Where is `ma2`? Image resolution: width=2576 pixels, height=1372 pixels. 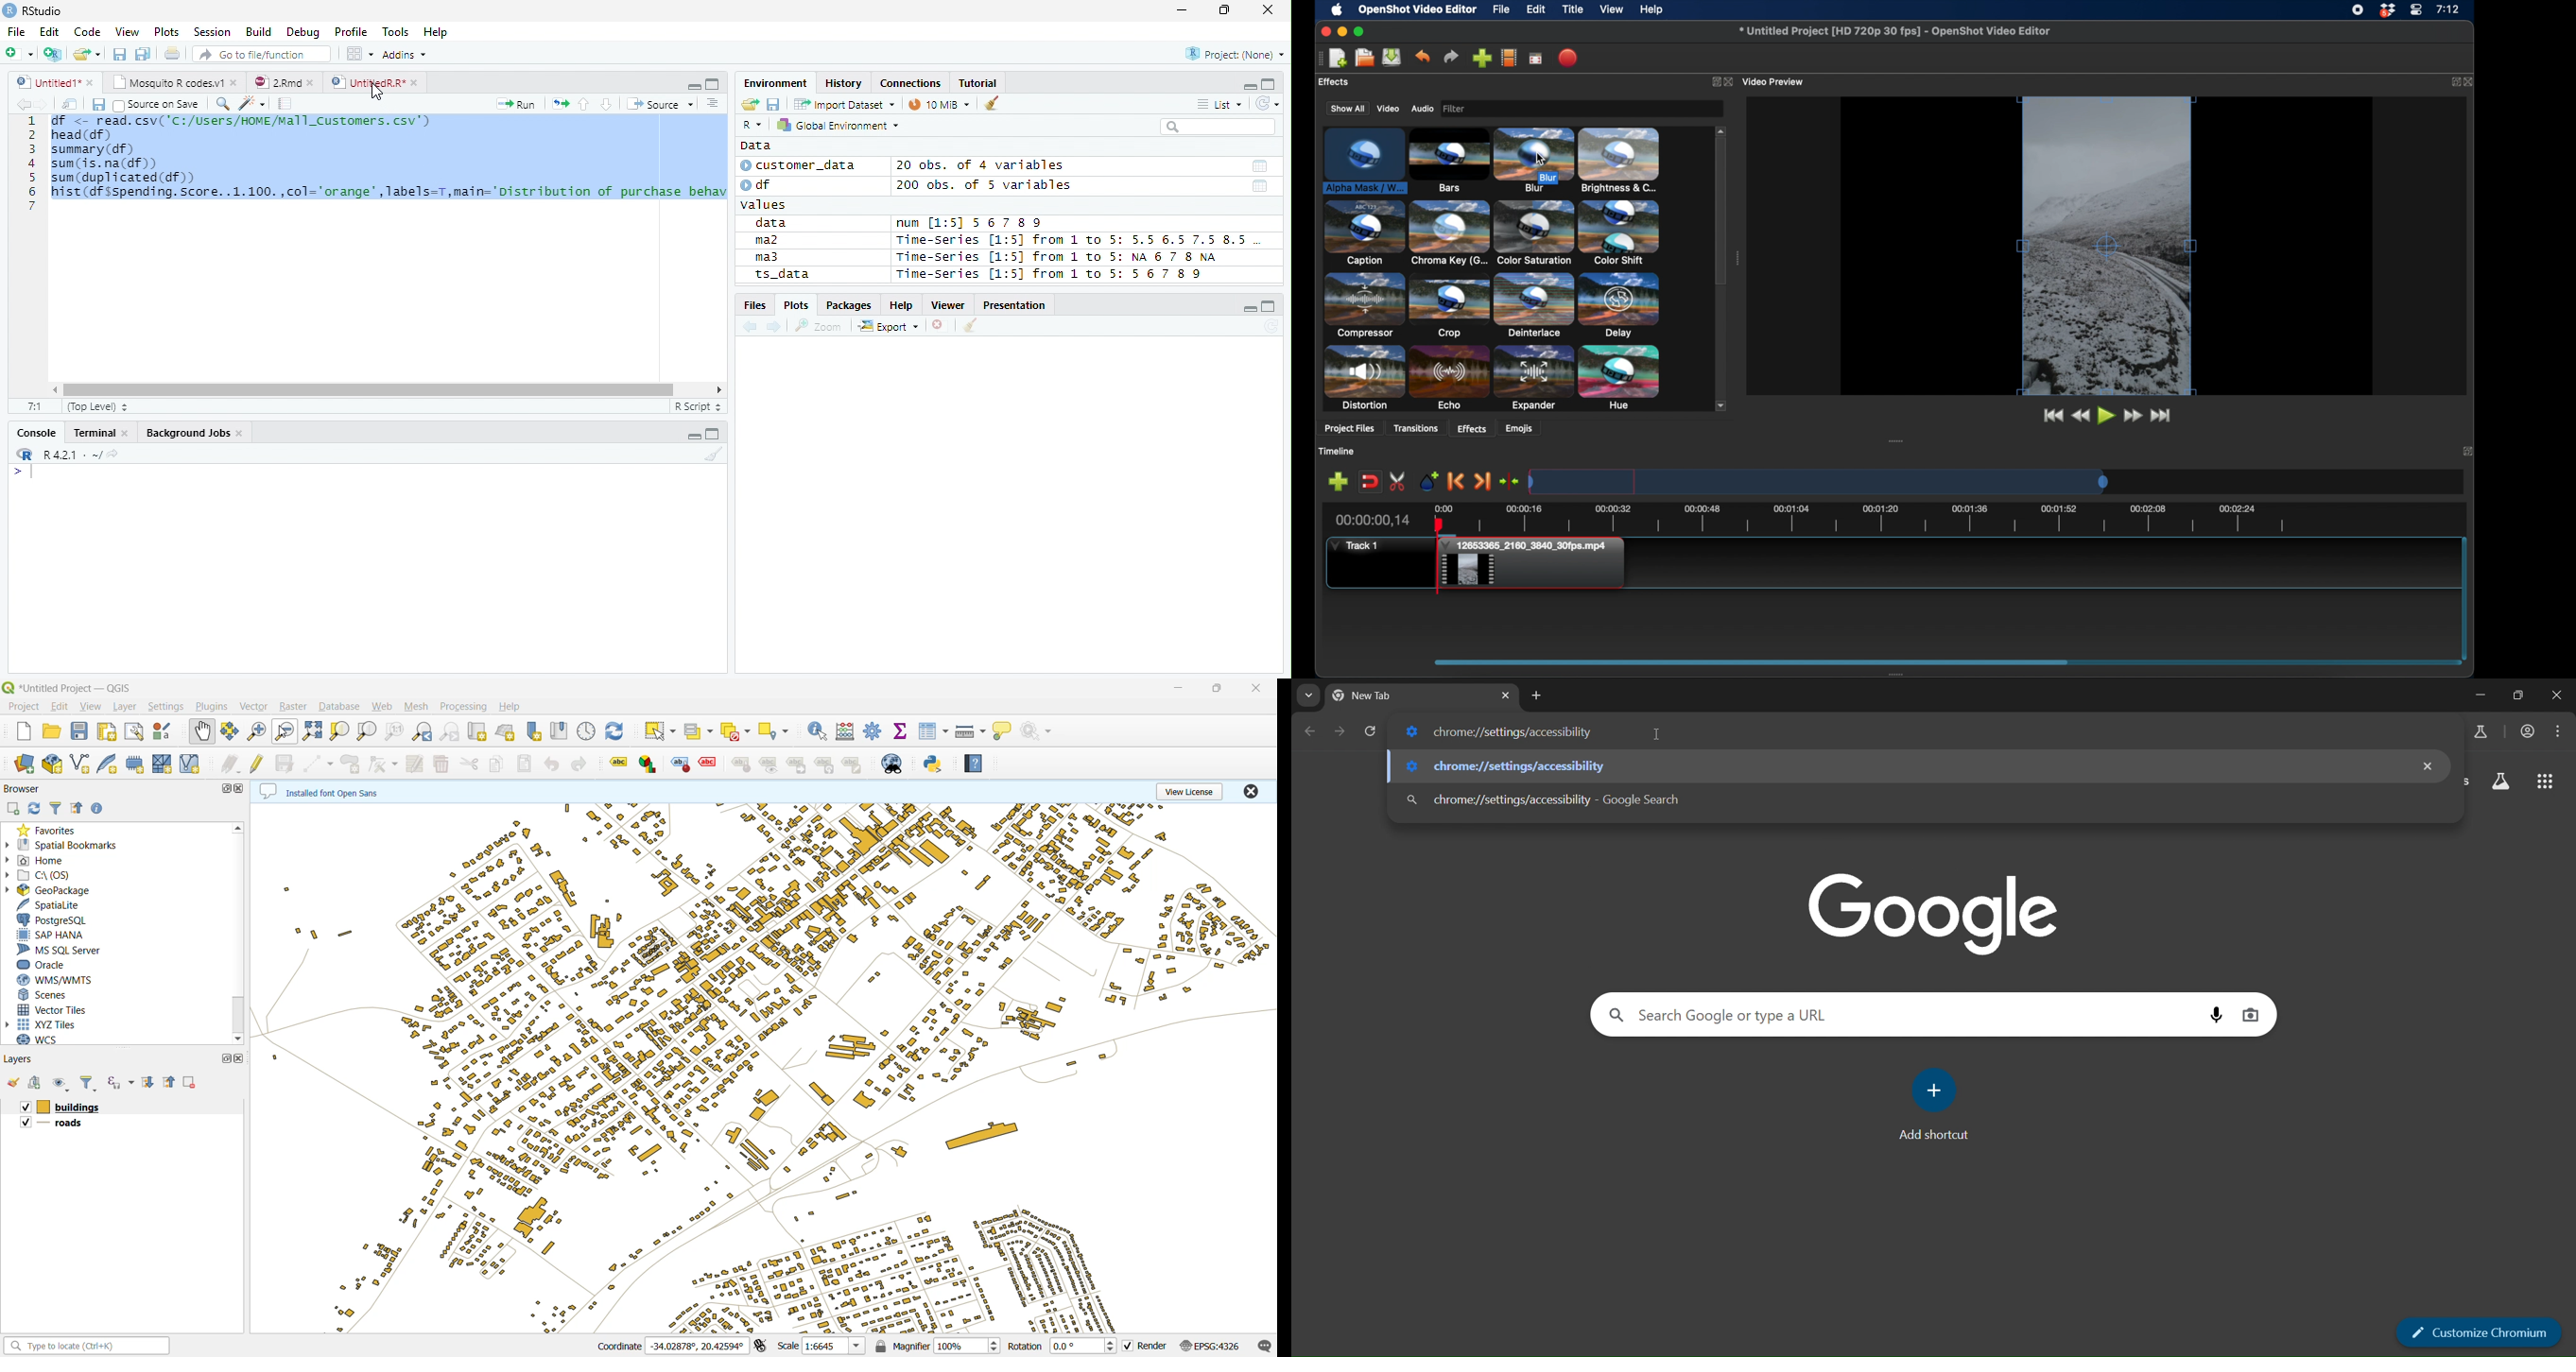
ma2 is located at coordinates (771, 242).